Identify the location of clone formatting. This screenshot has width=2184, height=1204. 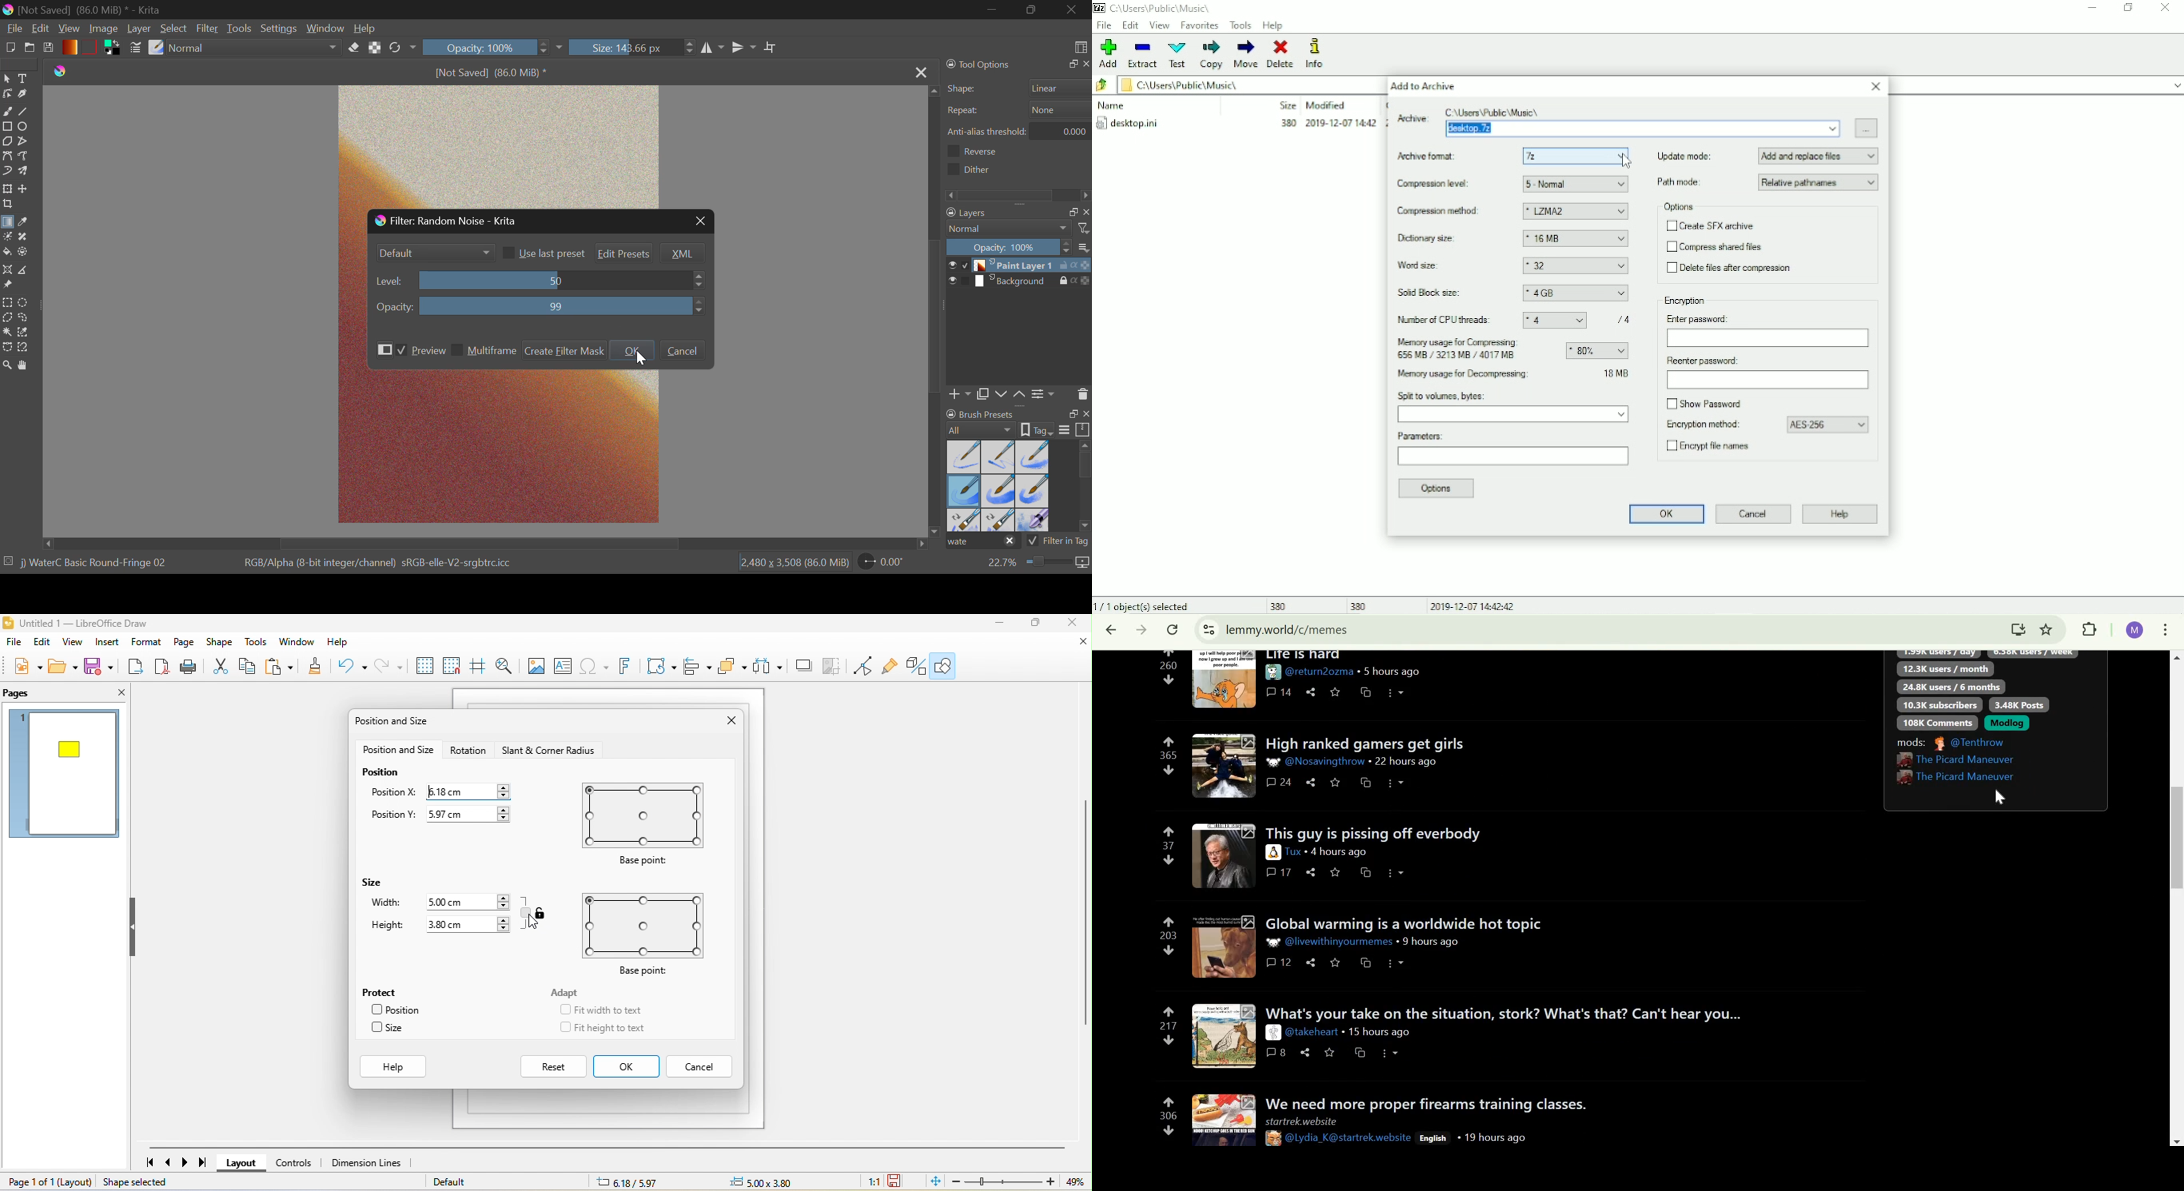
(314, 668).